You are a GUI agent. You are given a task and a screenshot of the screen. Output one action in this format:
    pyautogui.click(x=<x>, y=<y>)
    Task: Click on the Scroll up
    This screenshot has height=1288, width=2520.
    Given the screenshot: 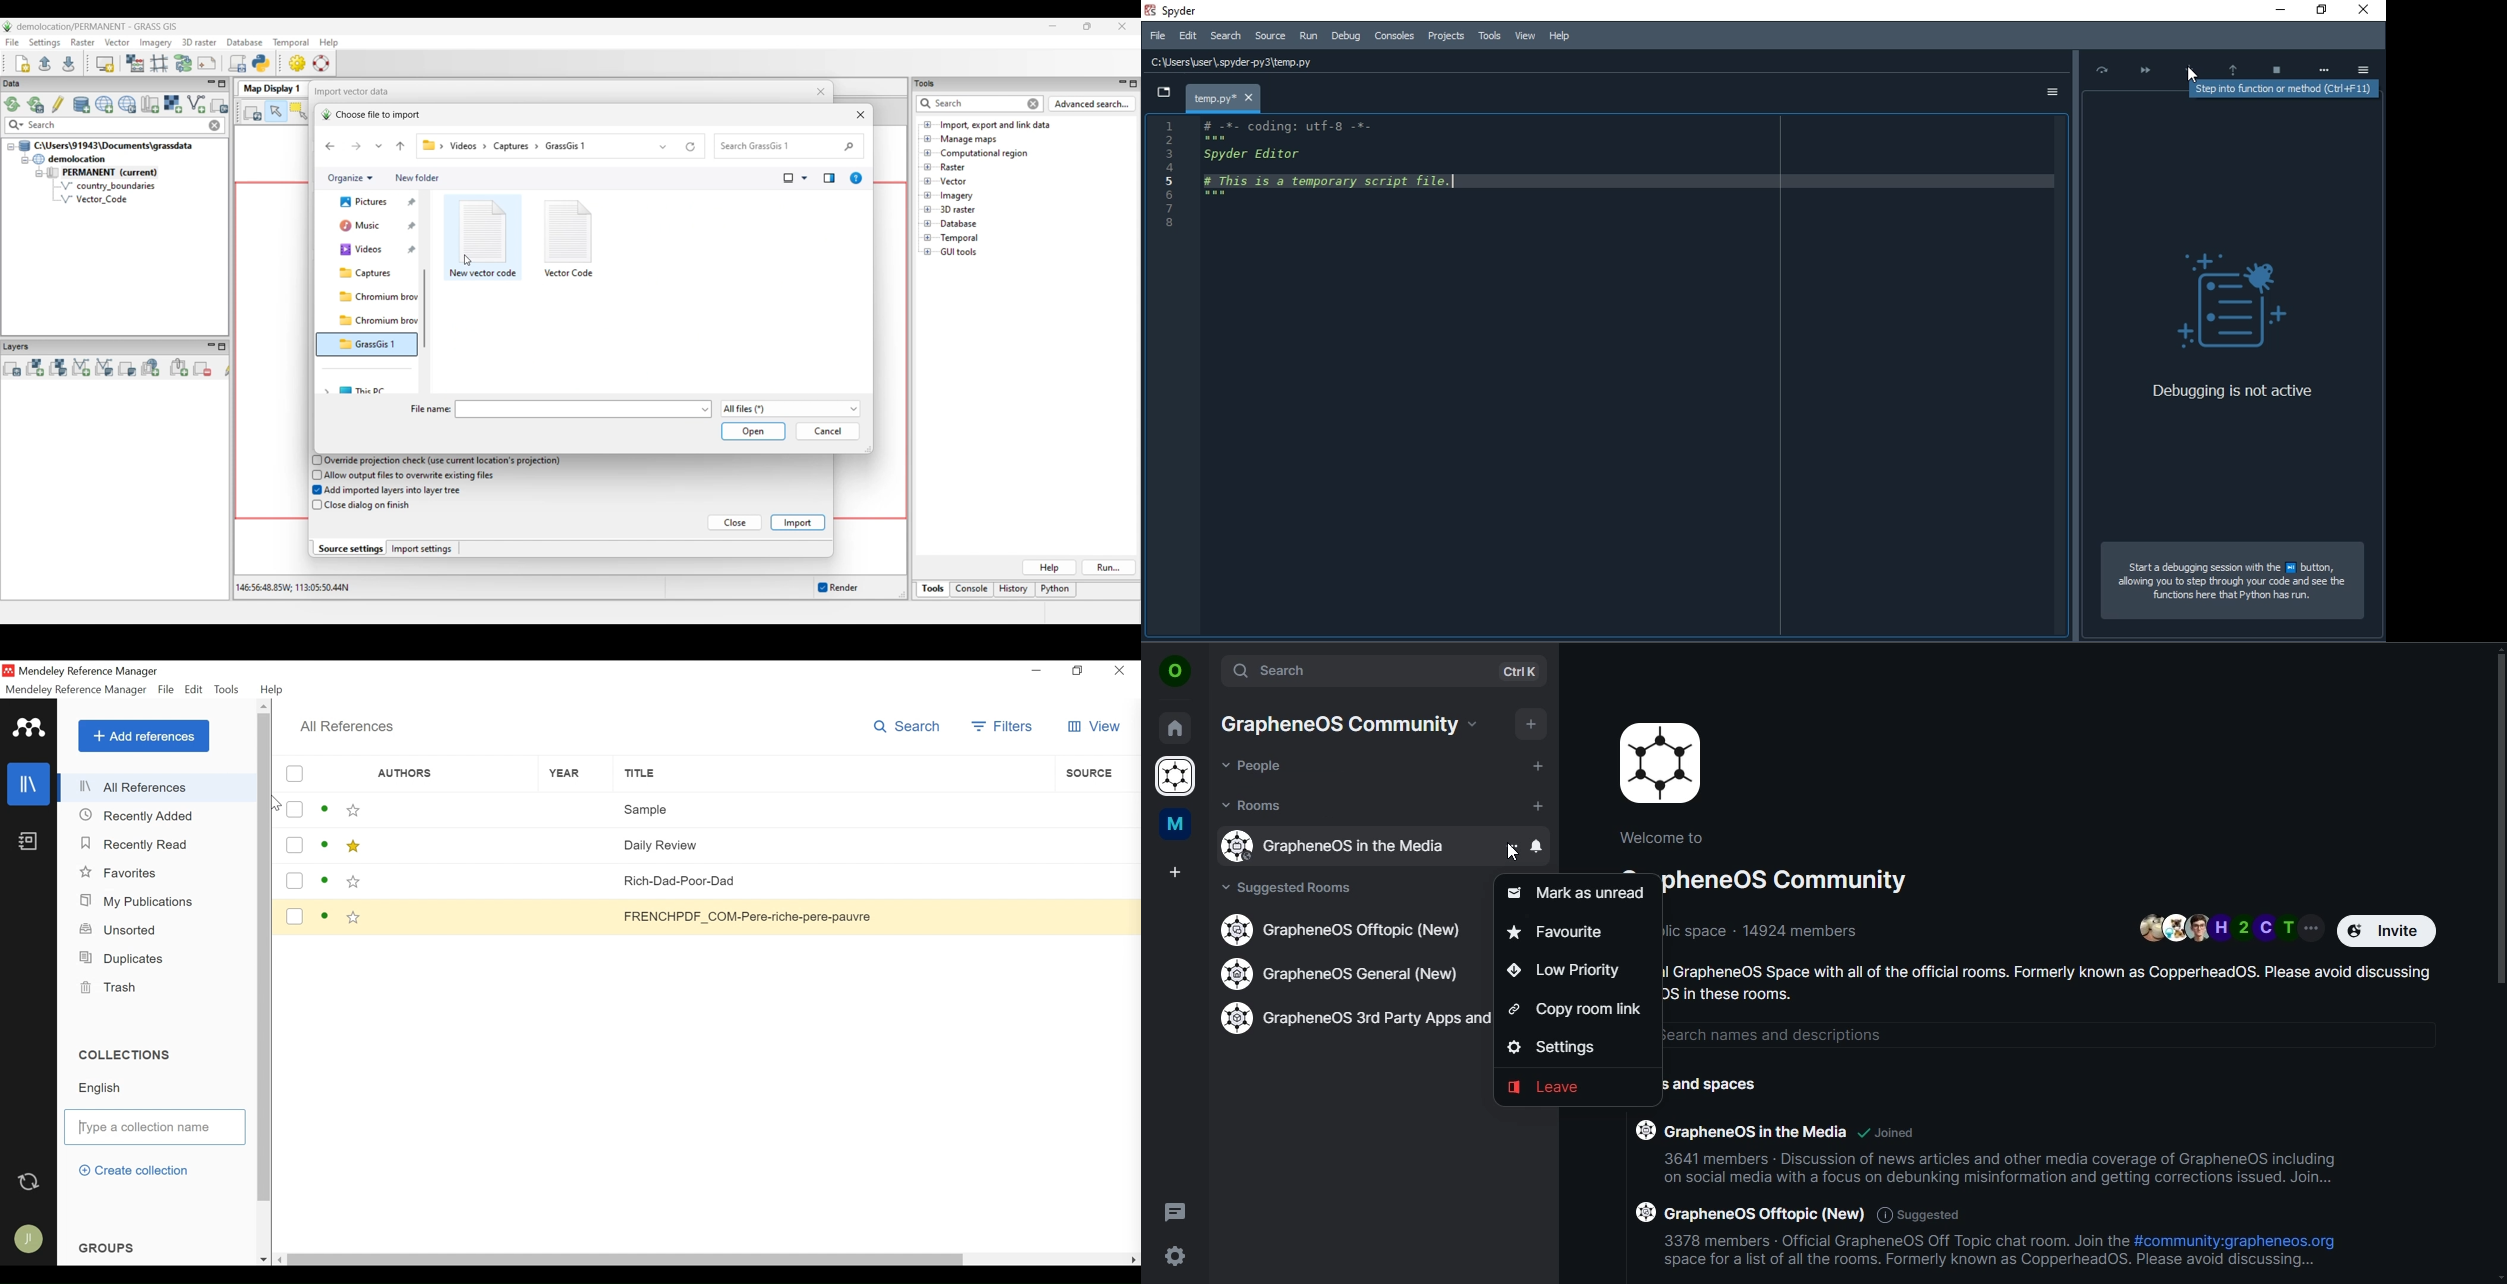 What is the action you would take?
    pyautogui.click(x=265, y=706)
    